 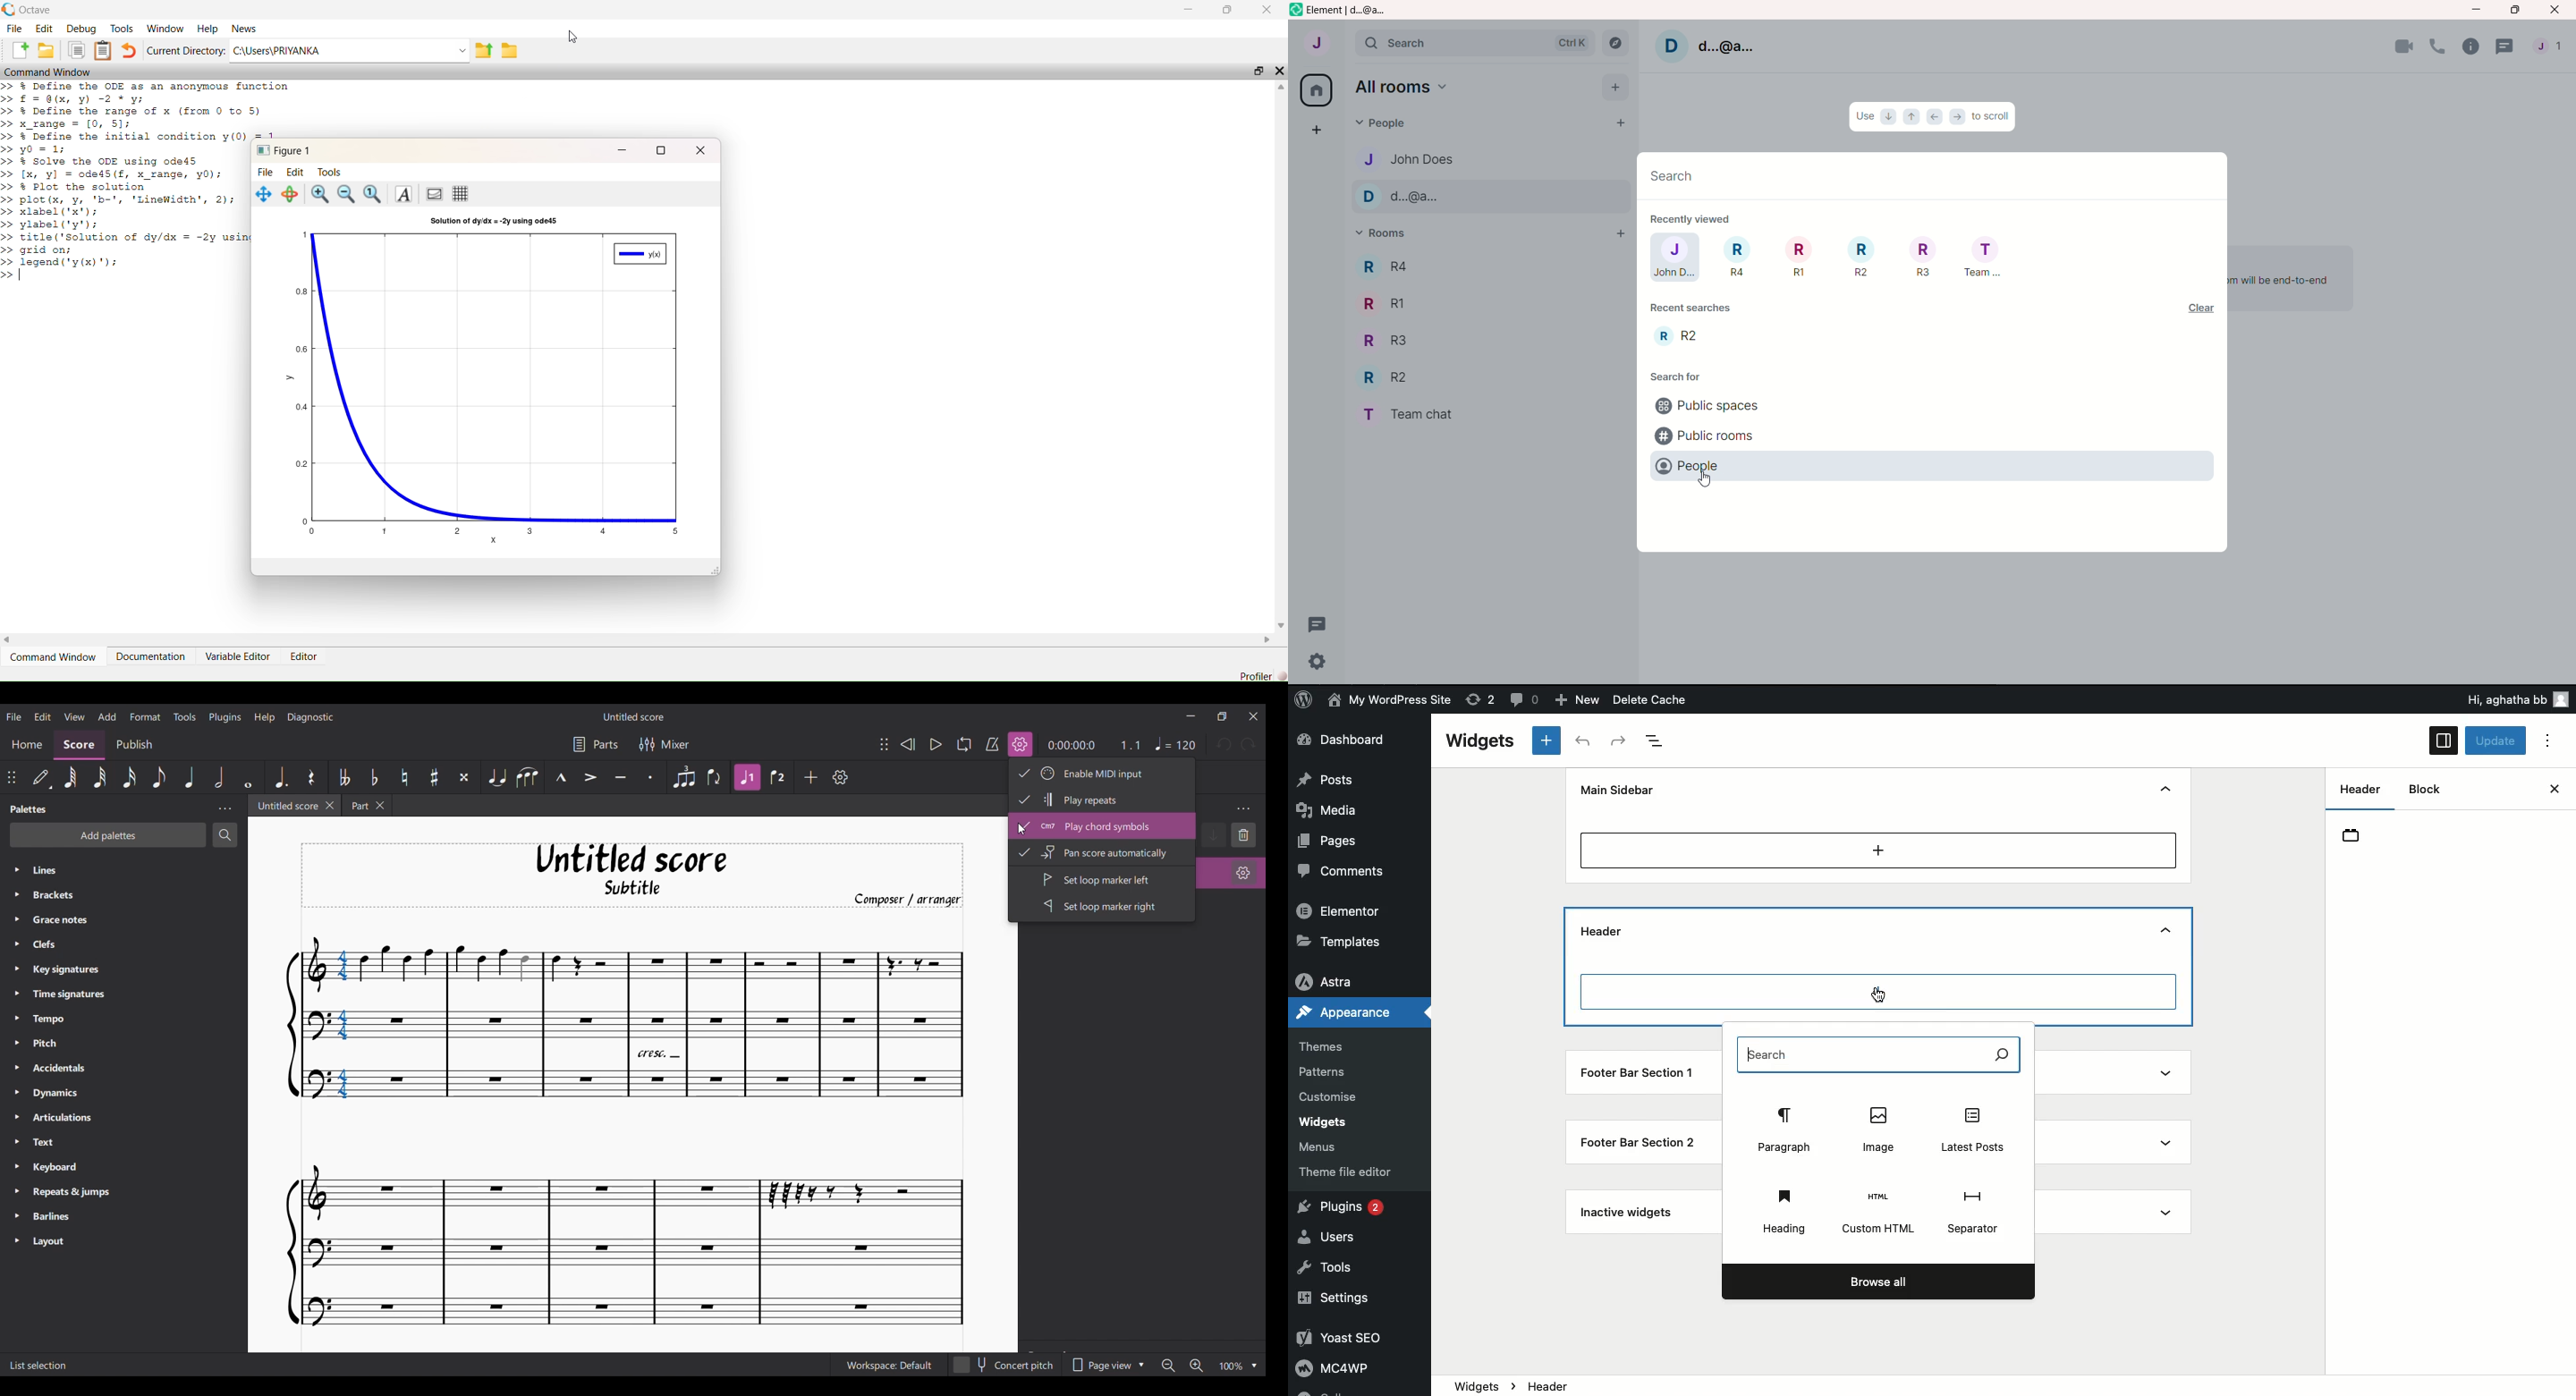 I want to click on R1, so click(x=1385, y=302).